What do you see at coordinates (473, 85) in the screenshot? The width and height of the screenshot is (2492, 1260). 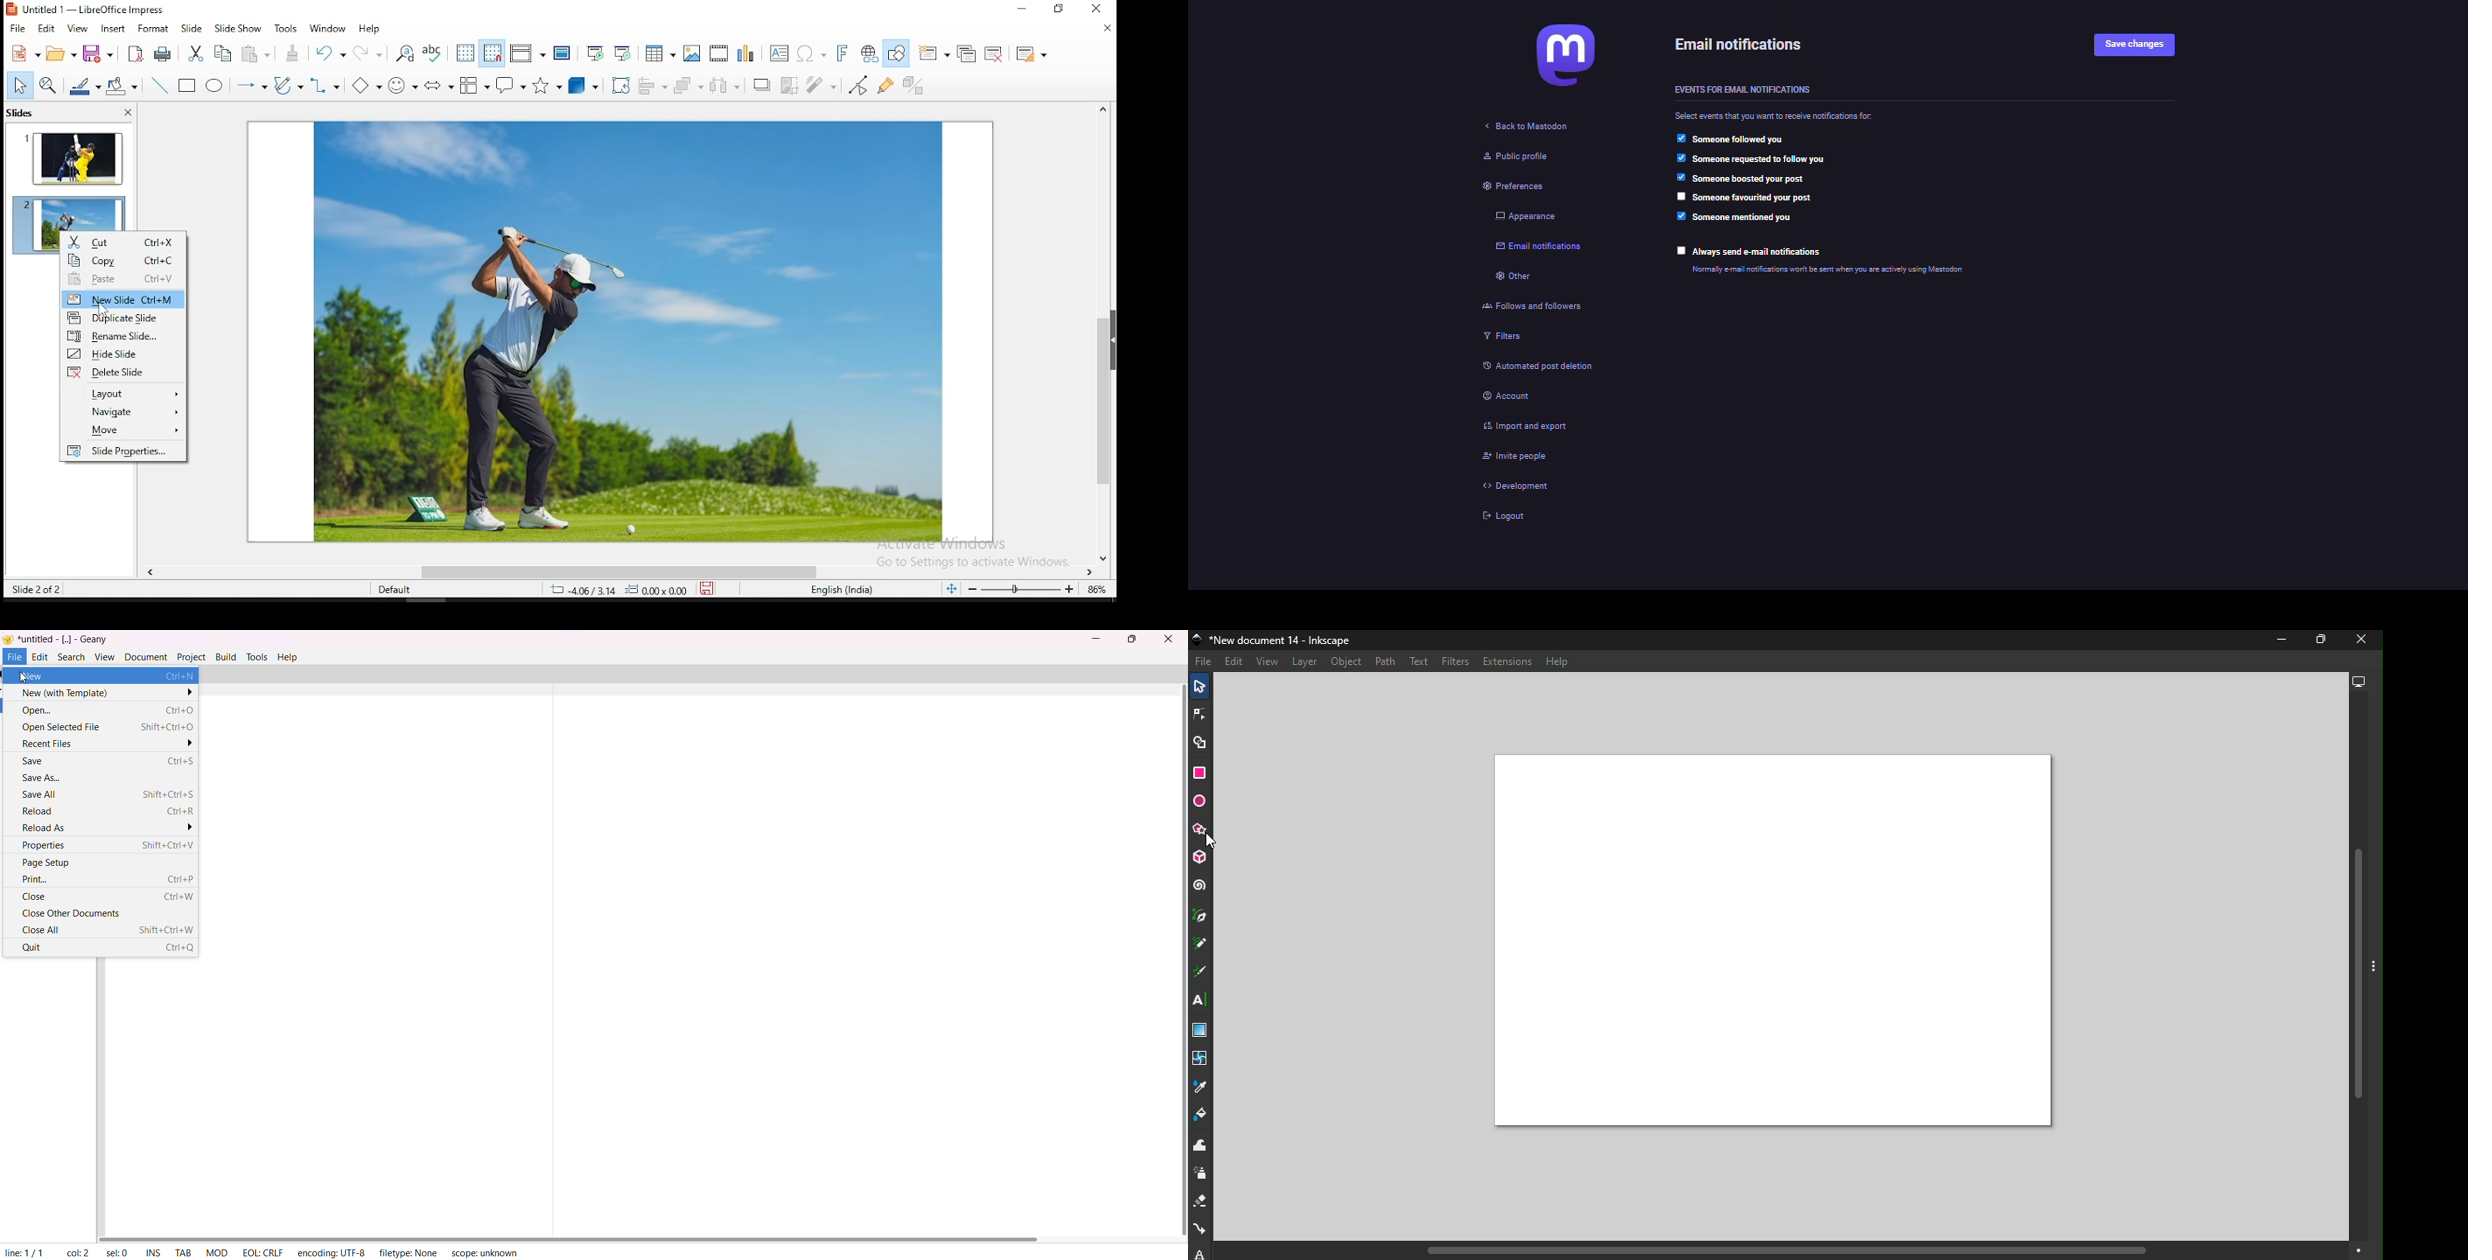 I see `flowchart` at bounding box center [473, 85].